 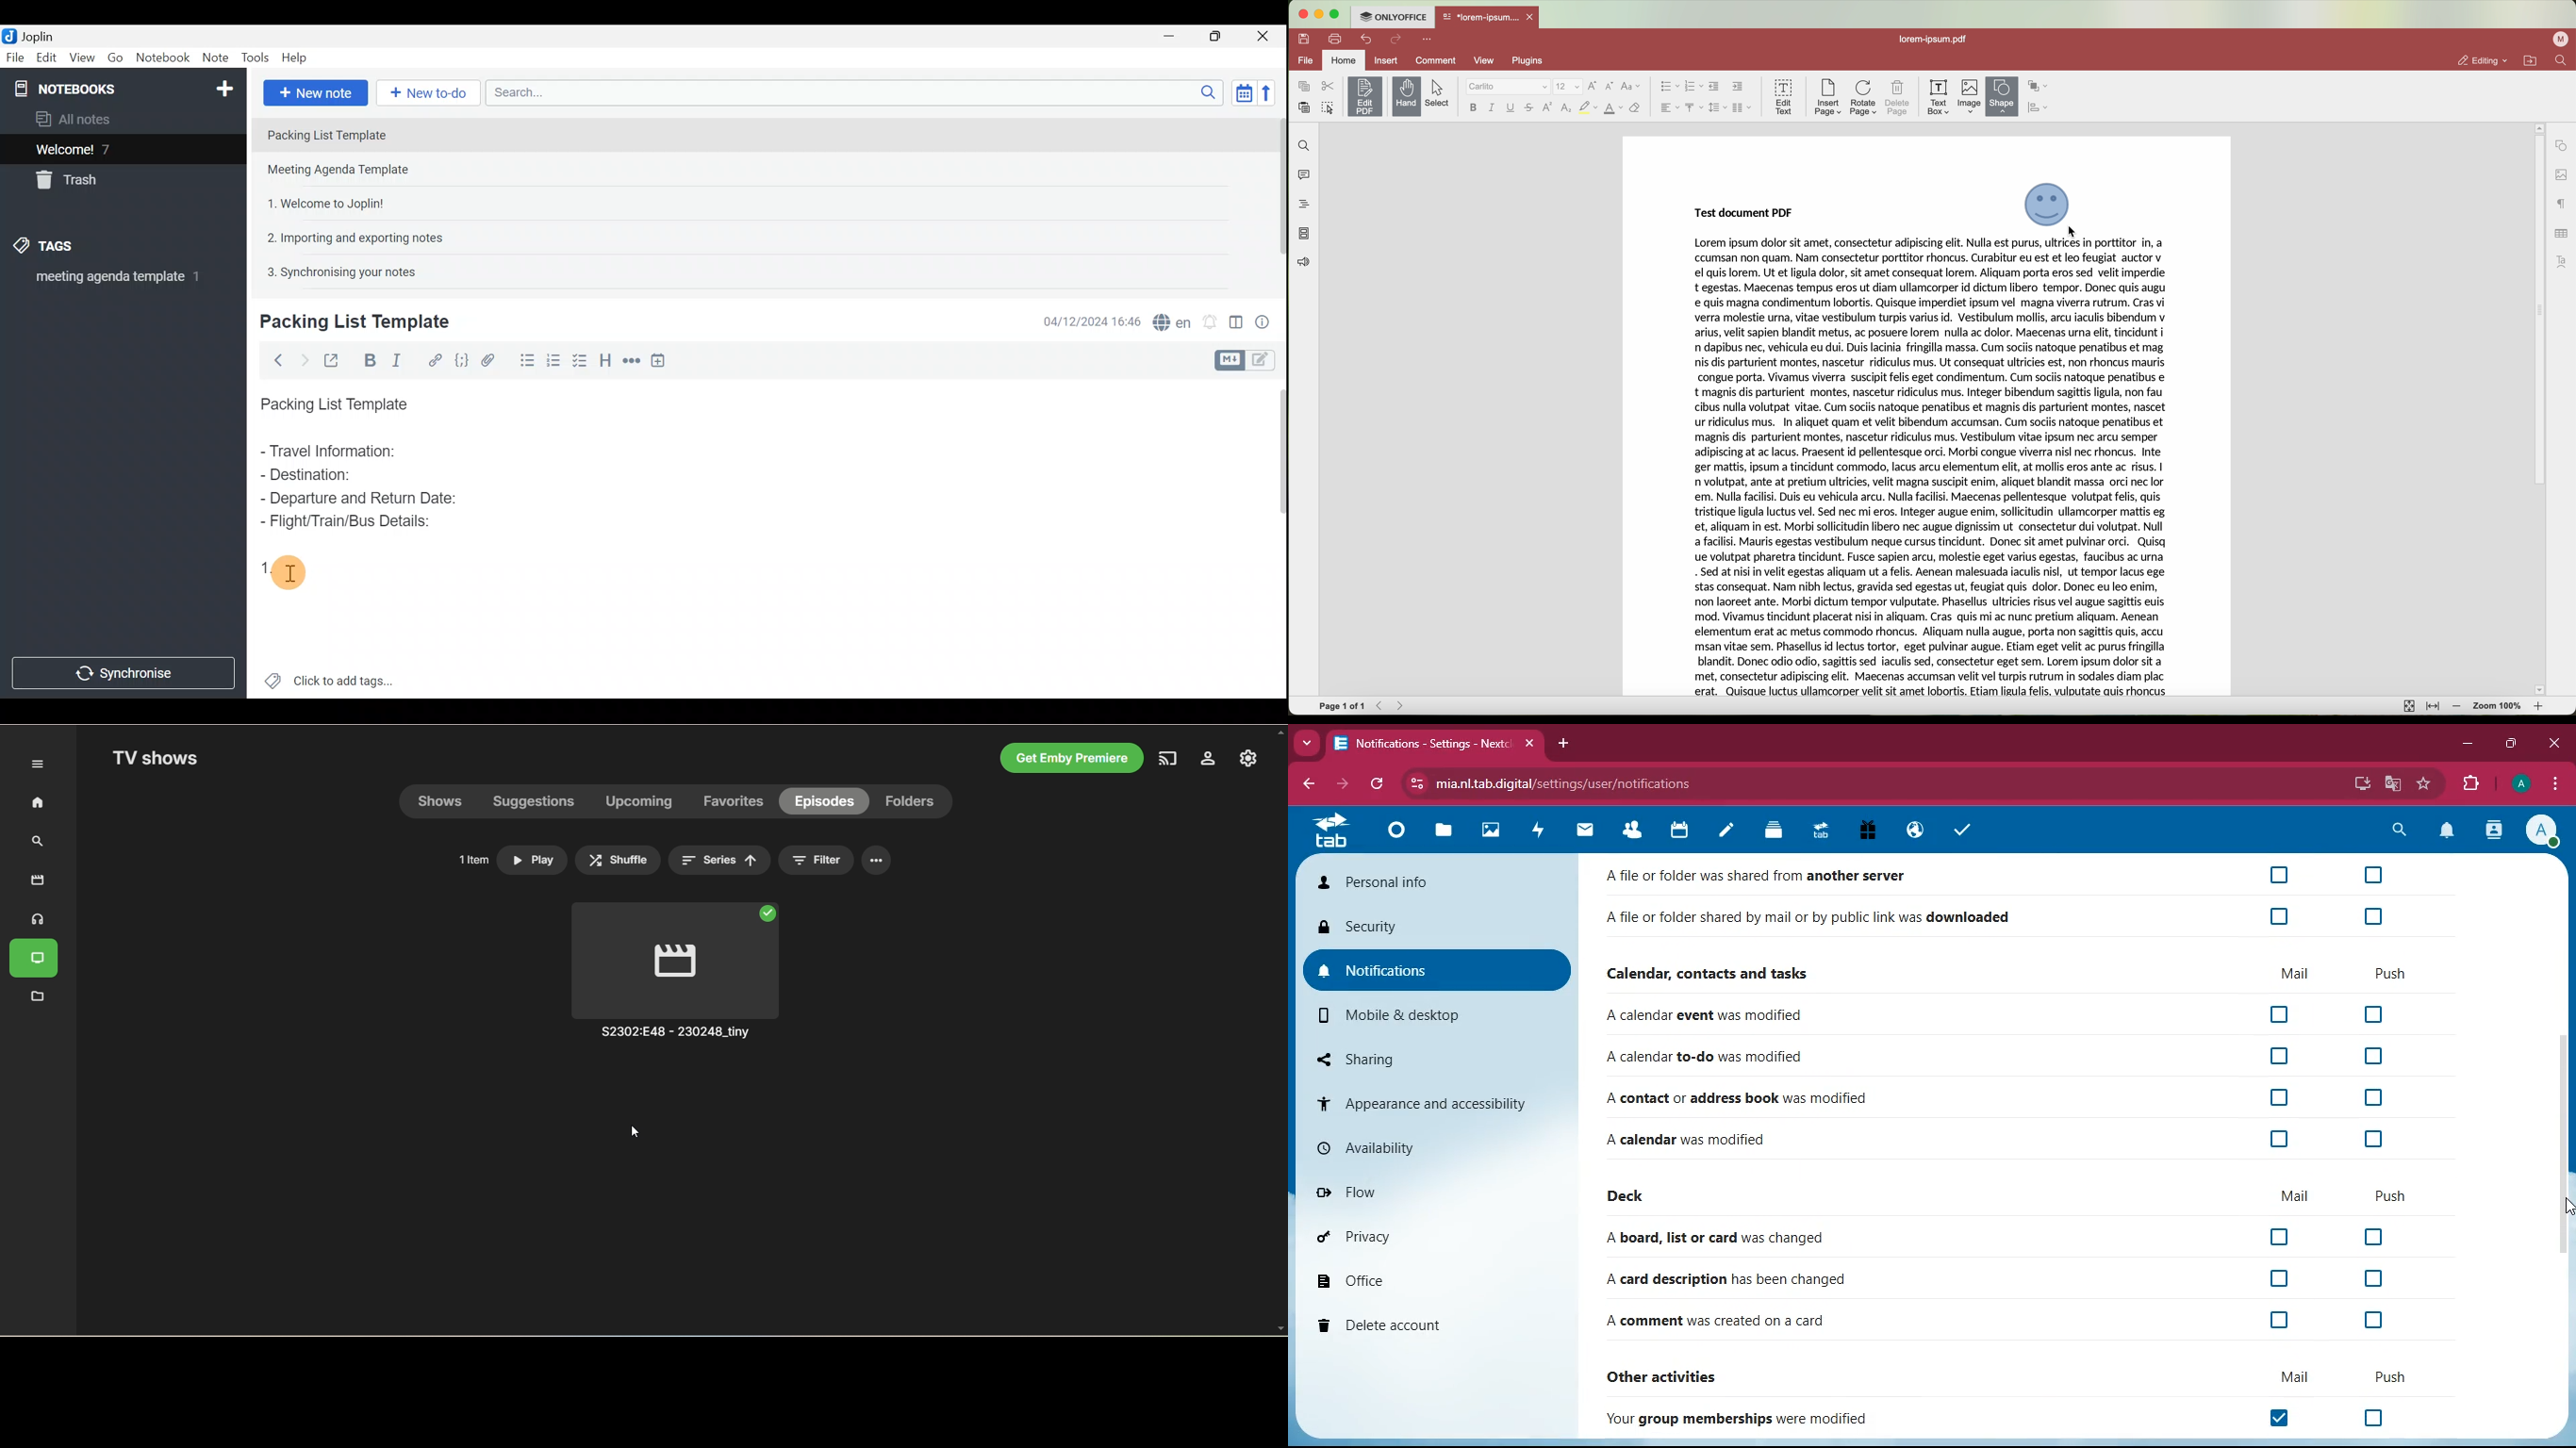 I want to click on home, so click(x=1345, y=59).